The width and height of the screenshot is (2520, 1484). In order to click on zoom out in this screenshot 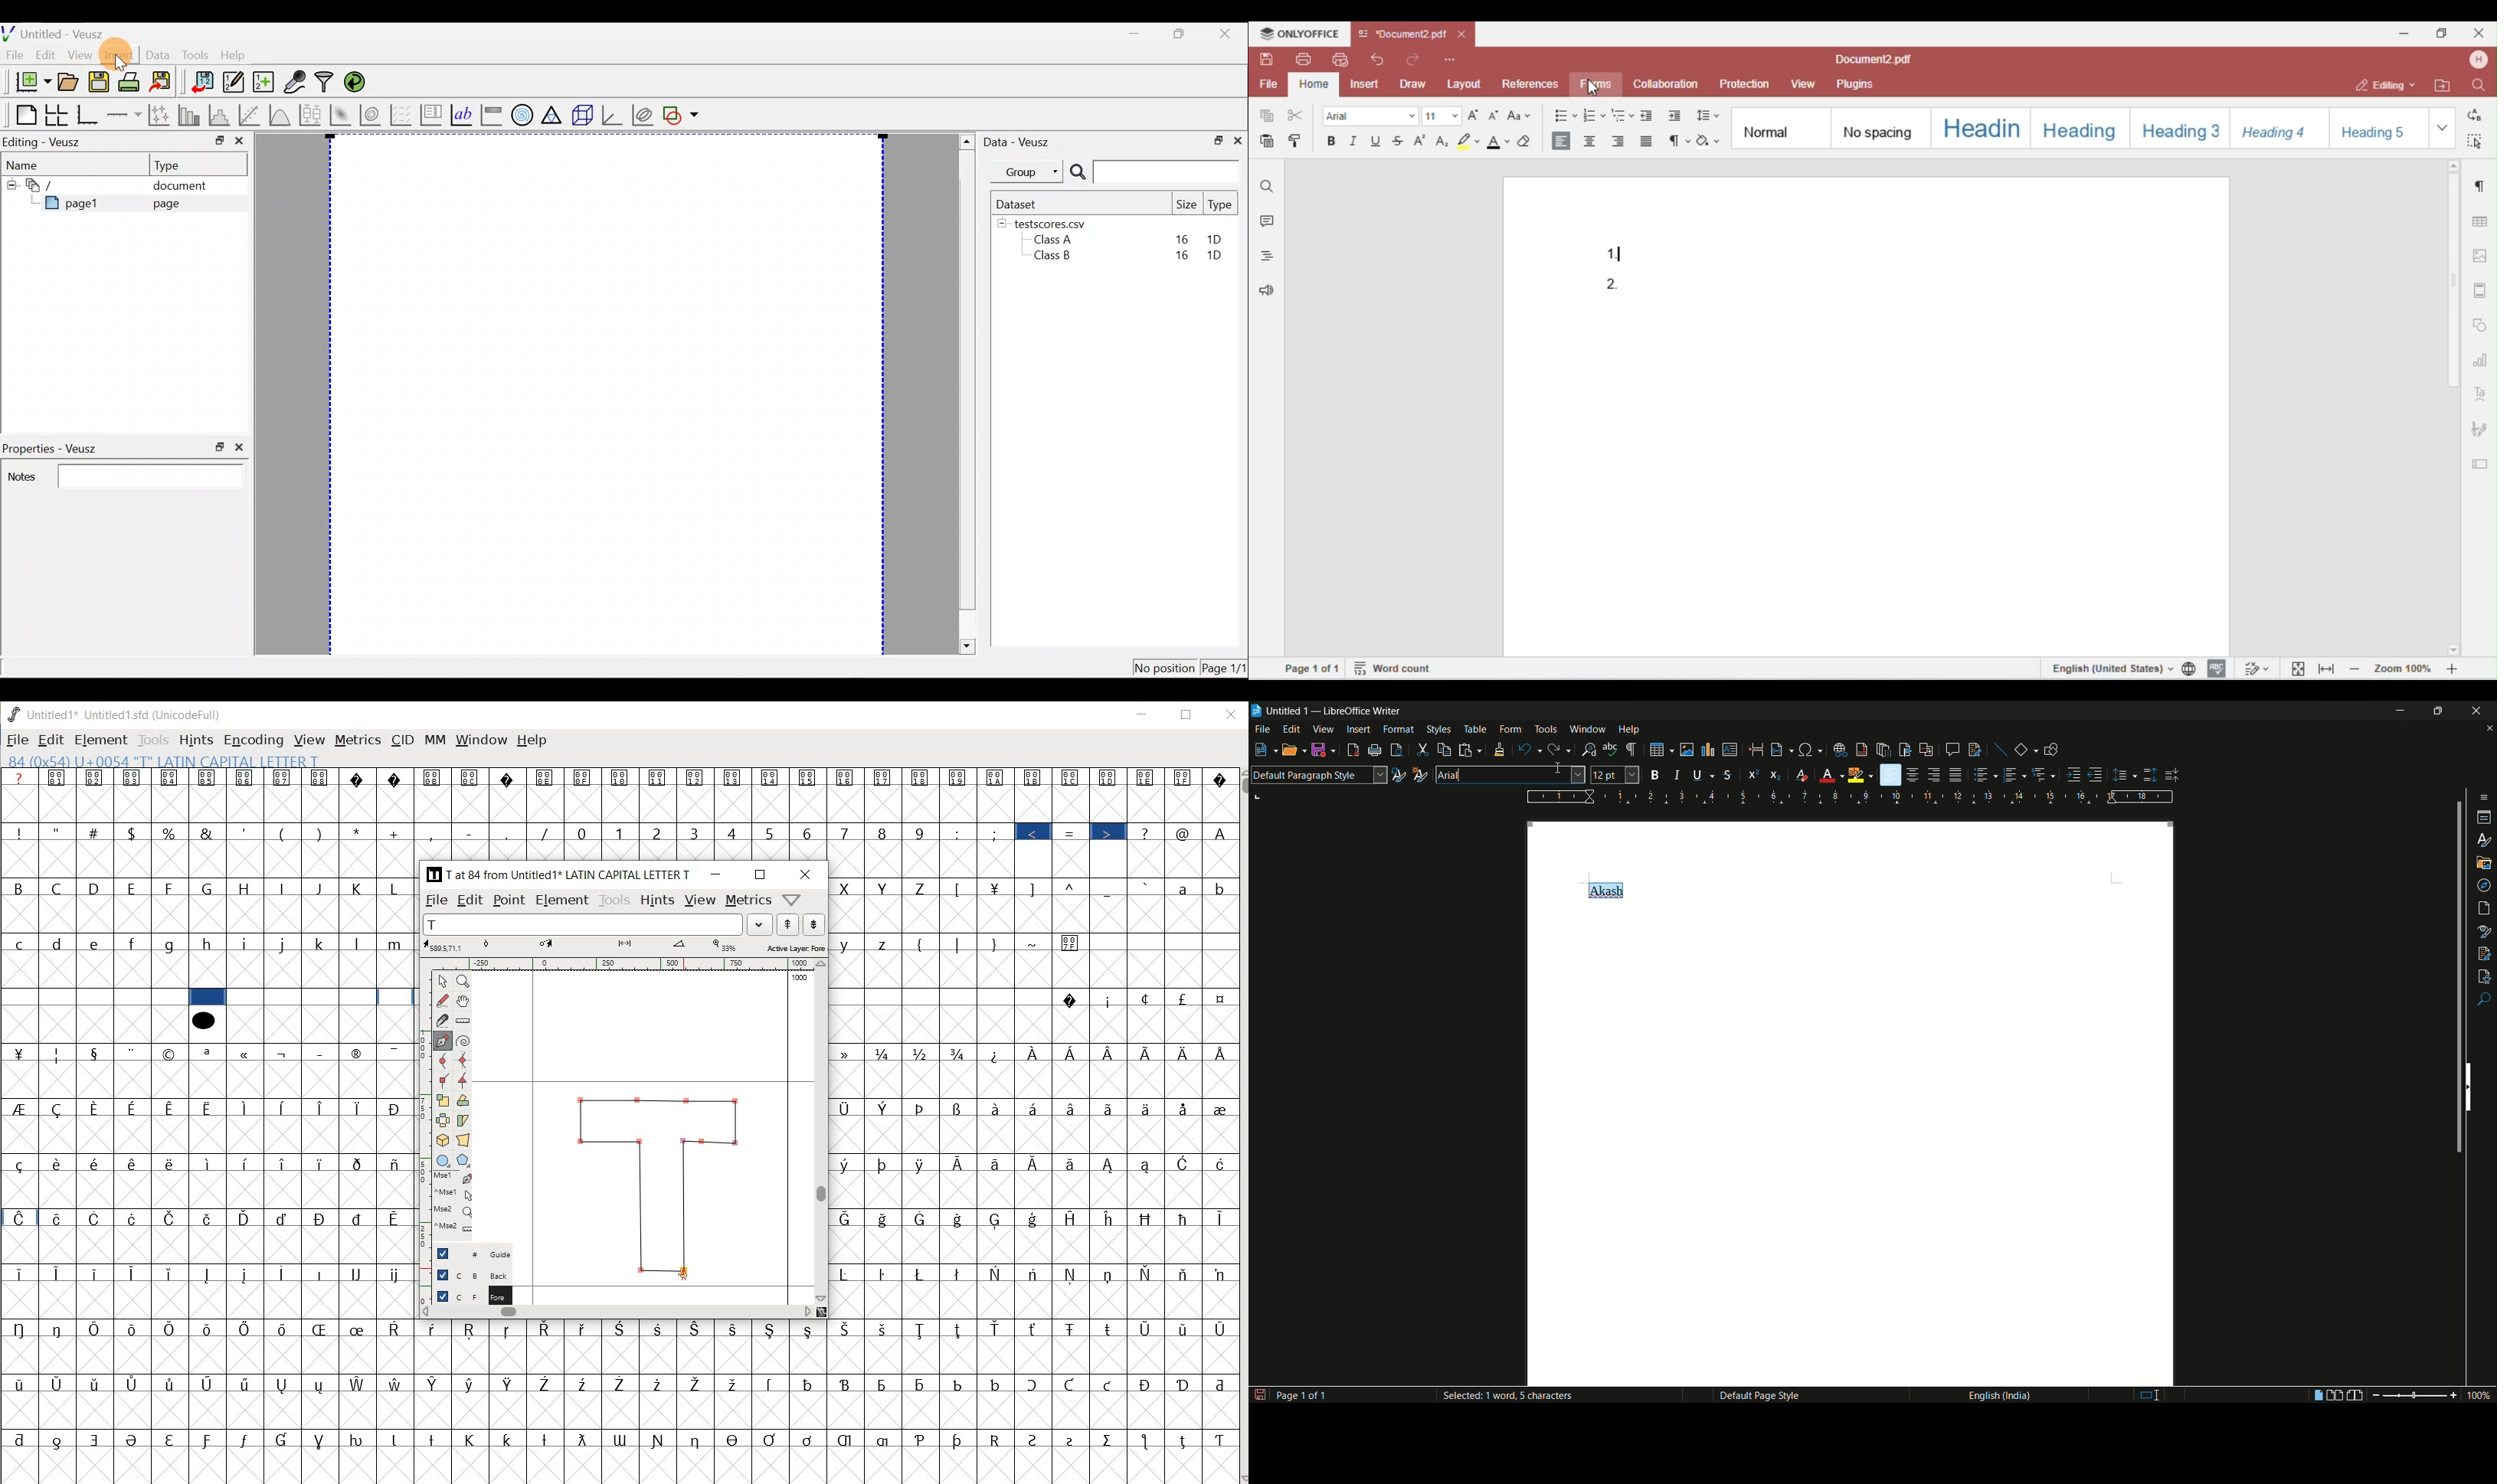, I will do `click(2373, 1396)`.